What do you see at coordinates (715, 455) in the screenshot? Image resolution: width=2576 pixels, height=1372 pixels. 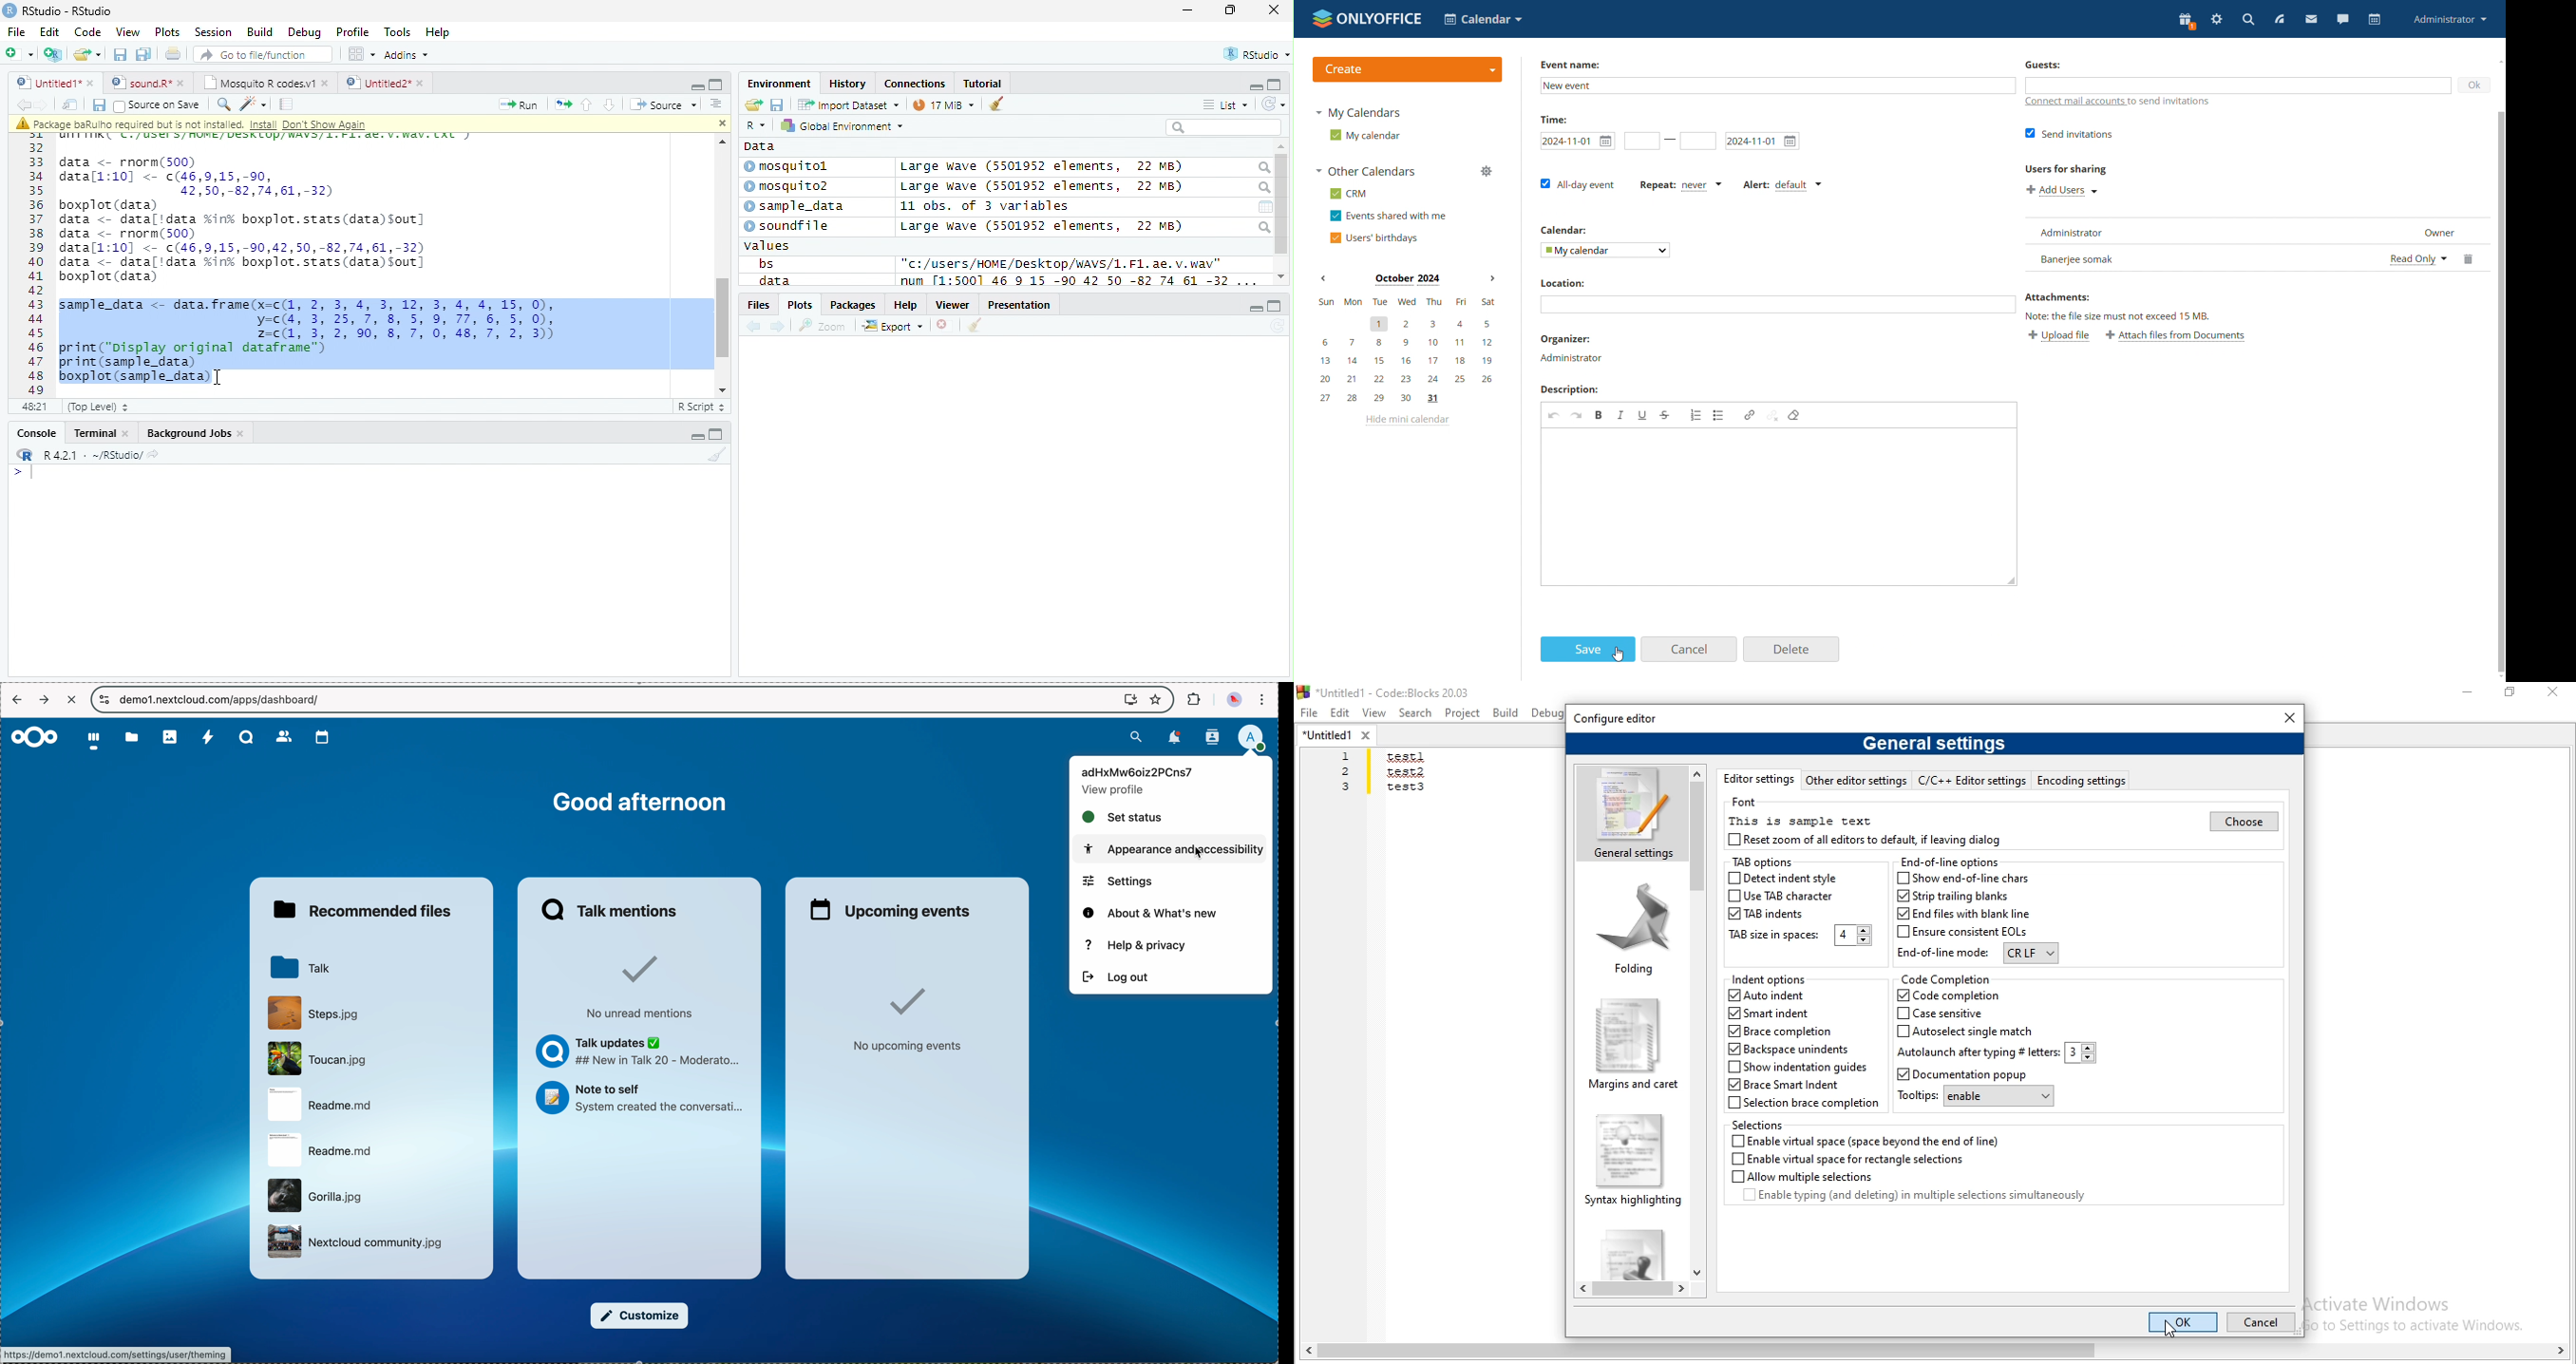 I see `clear workspace` at bounding box center [715, 455].